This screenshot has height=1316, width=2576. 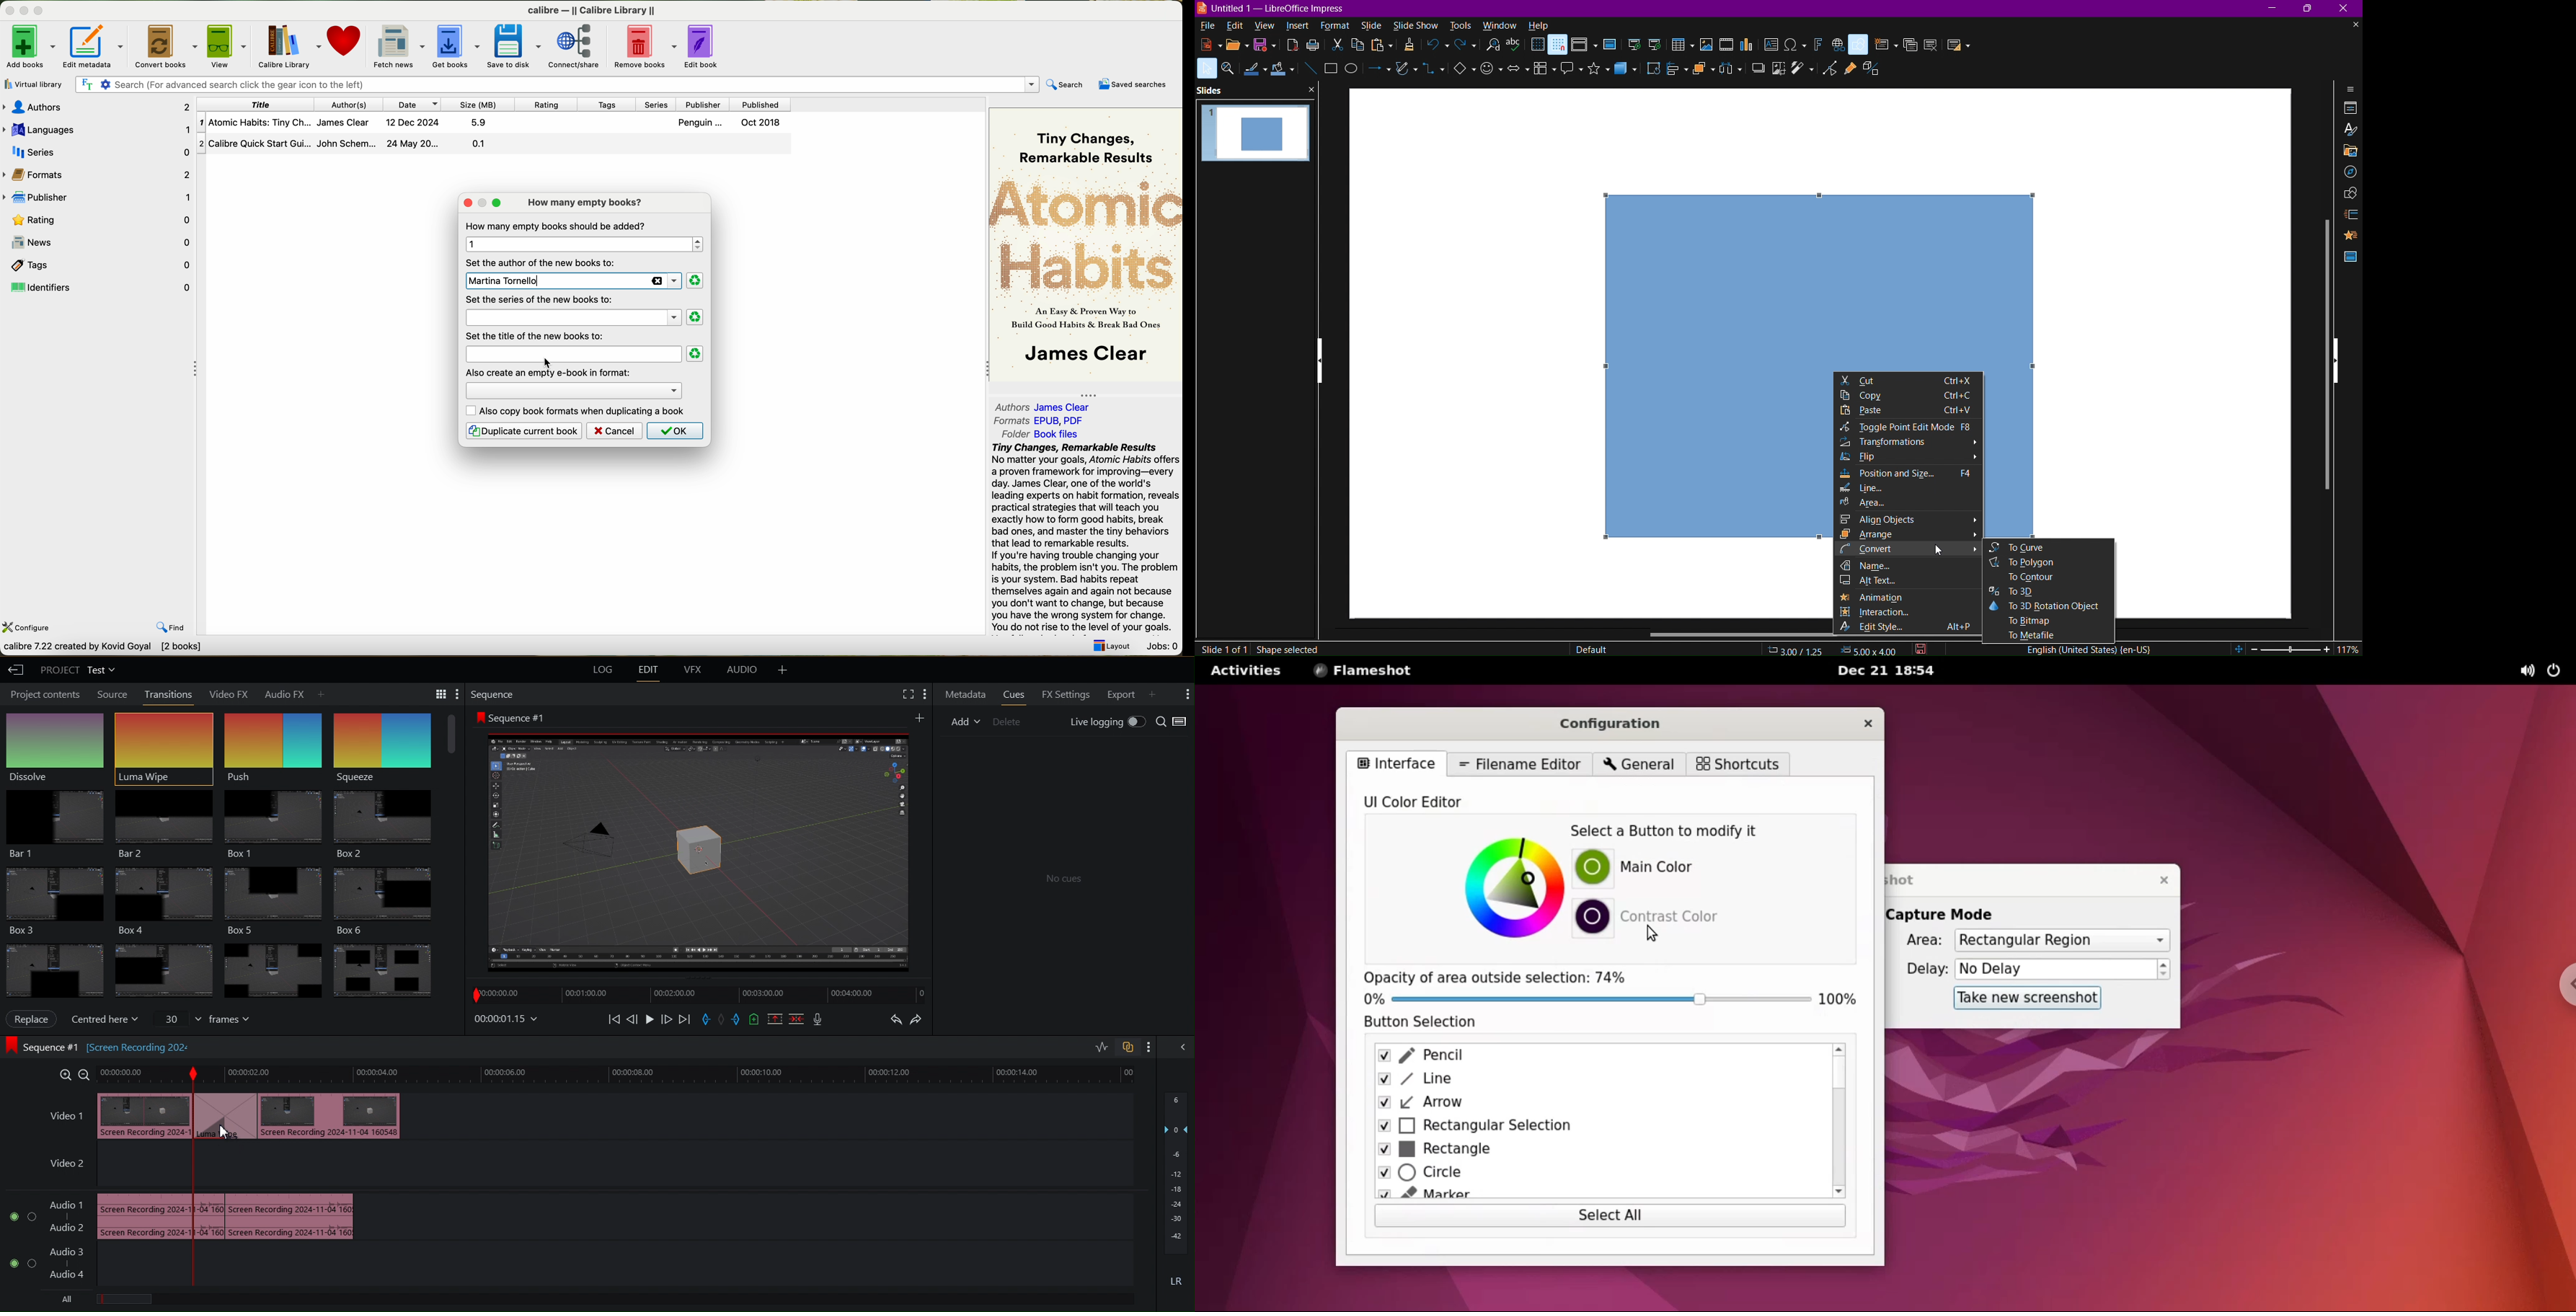 What do you see at coordinates (2346, 152) in the screenshot?
I see `Gallery` at bounding box center [2346, 152].